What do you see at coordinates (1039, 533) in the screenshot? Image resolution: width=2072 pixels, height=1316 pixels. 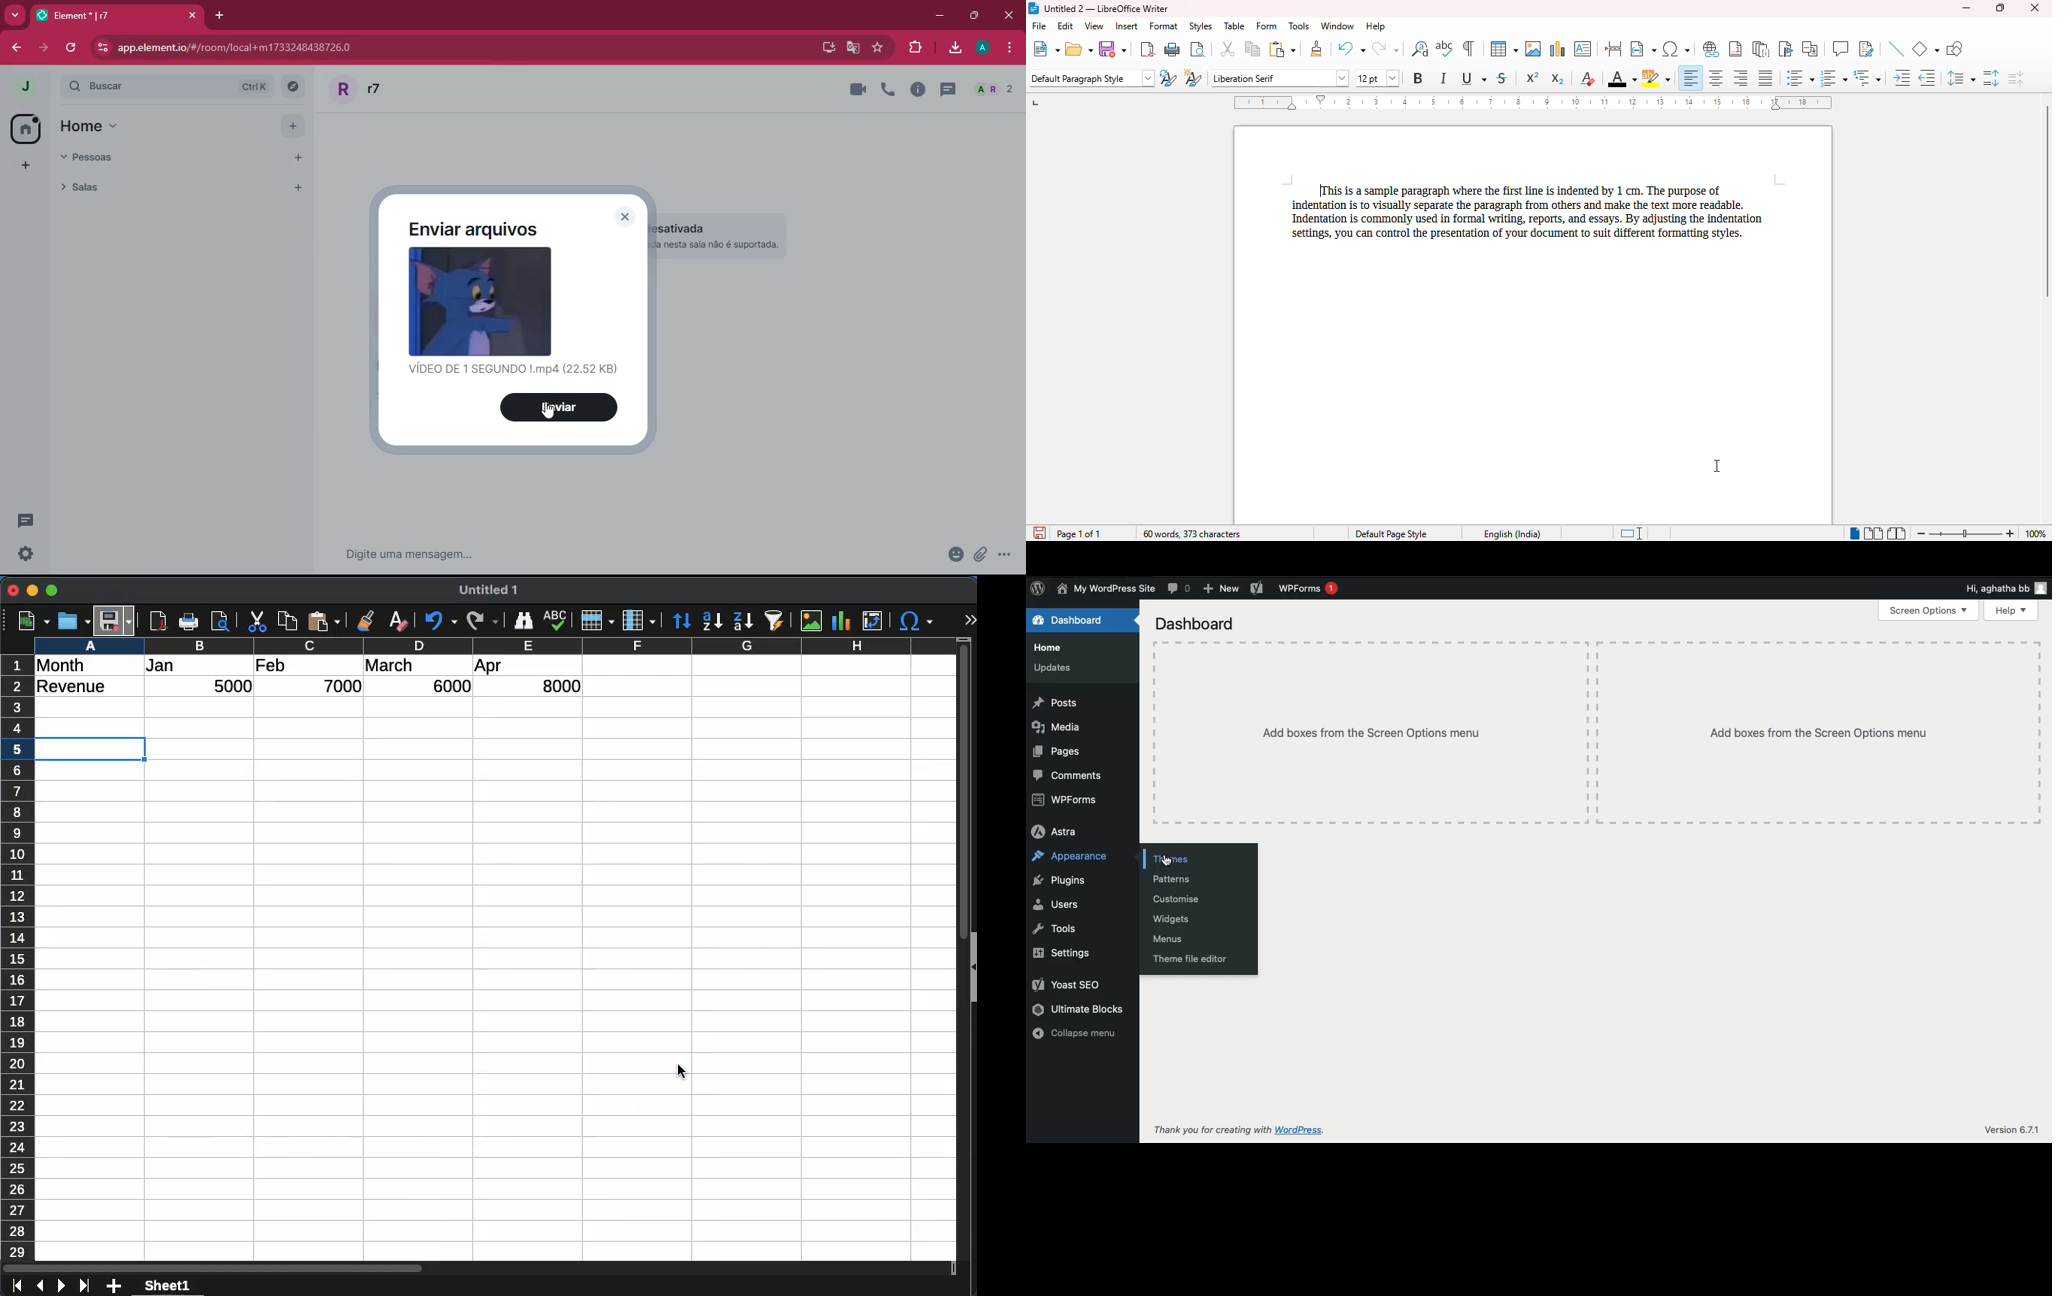 I see `click to save the document` at bounding box center [1039, 533].